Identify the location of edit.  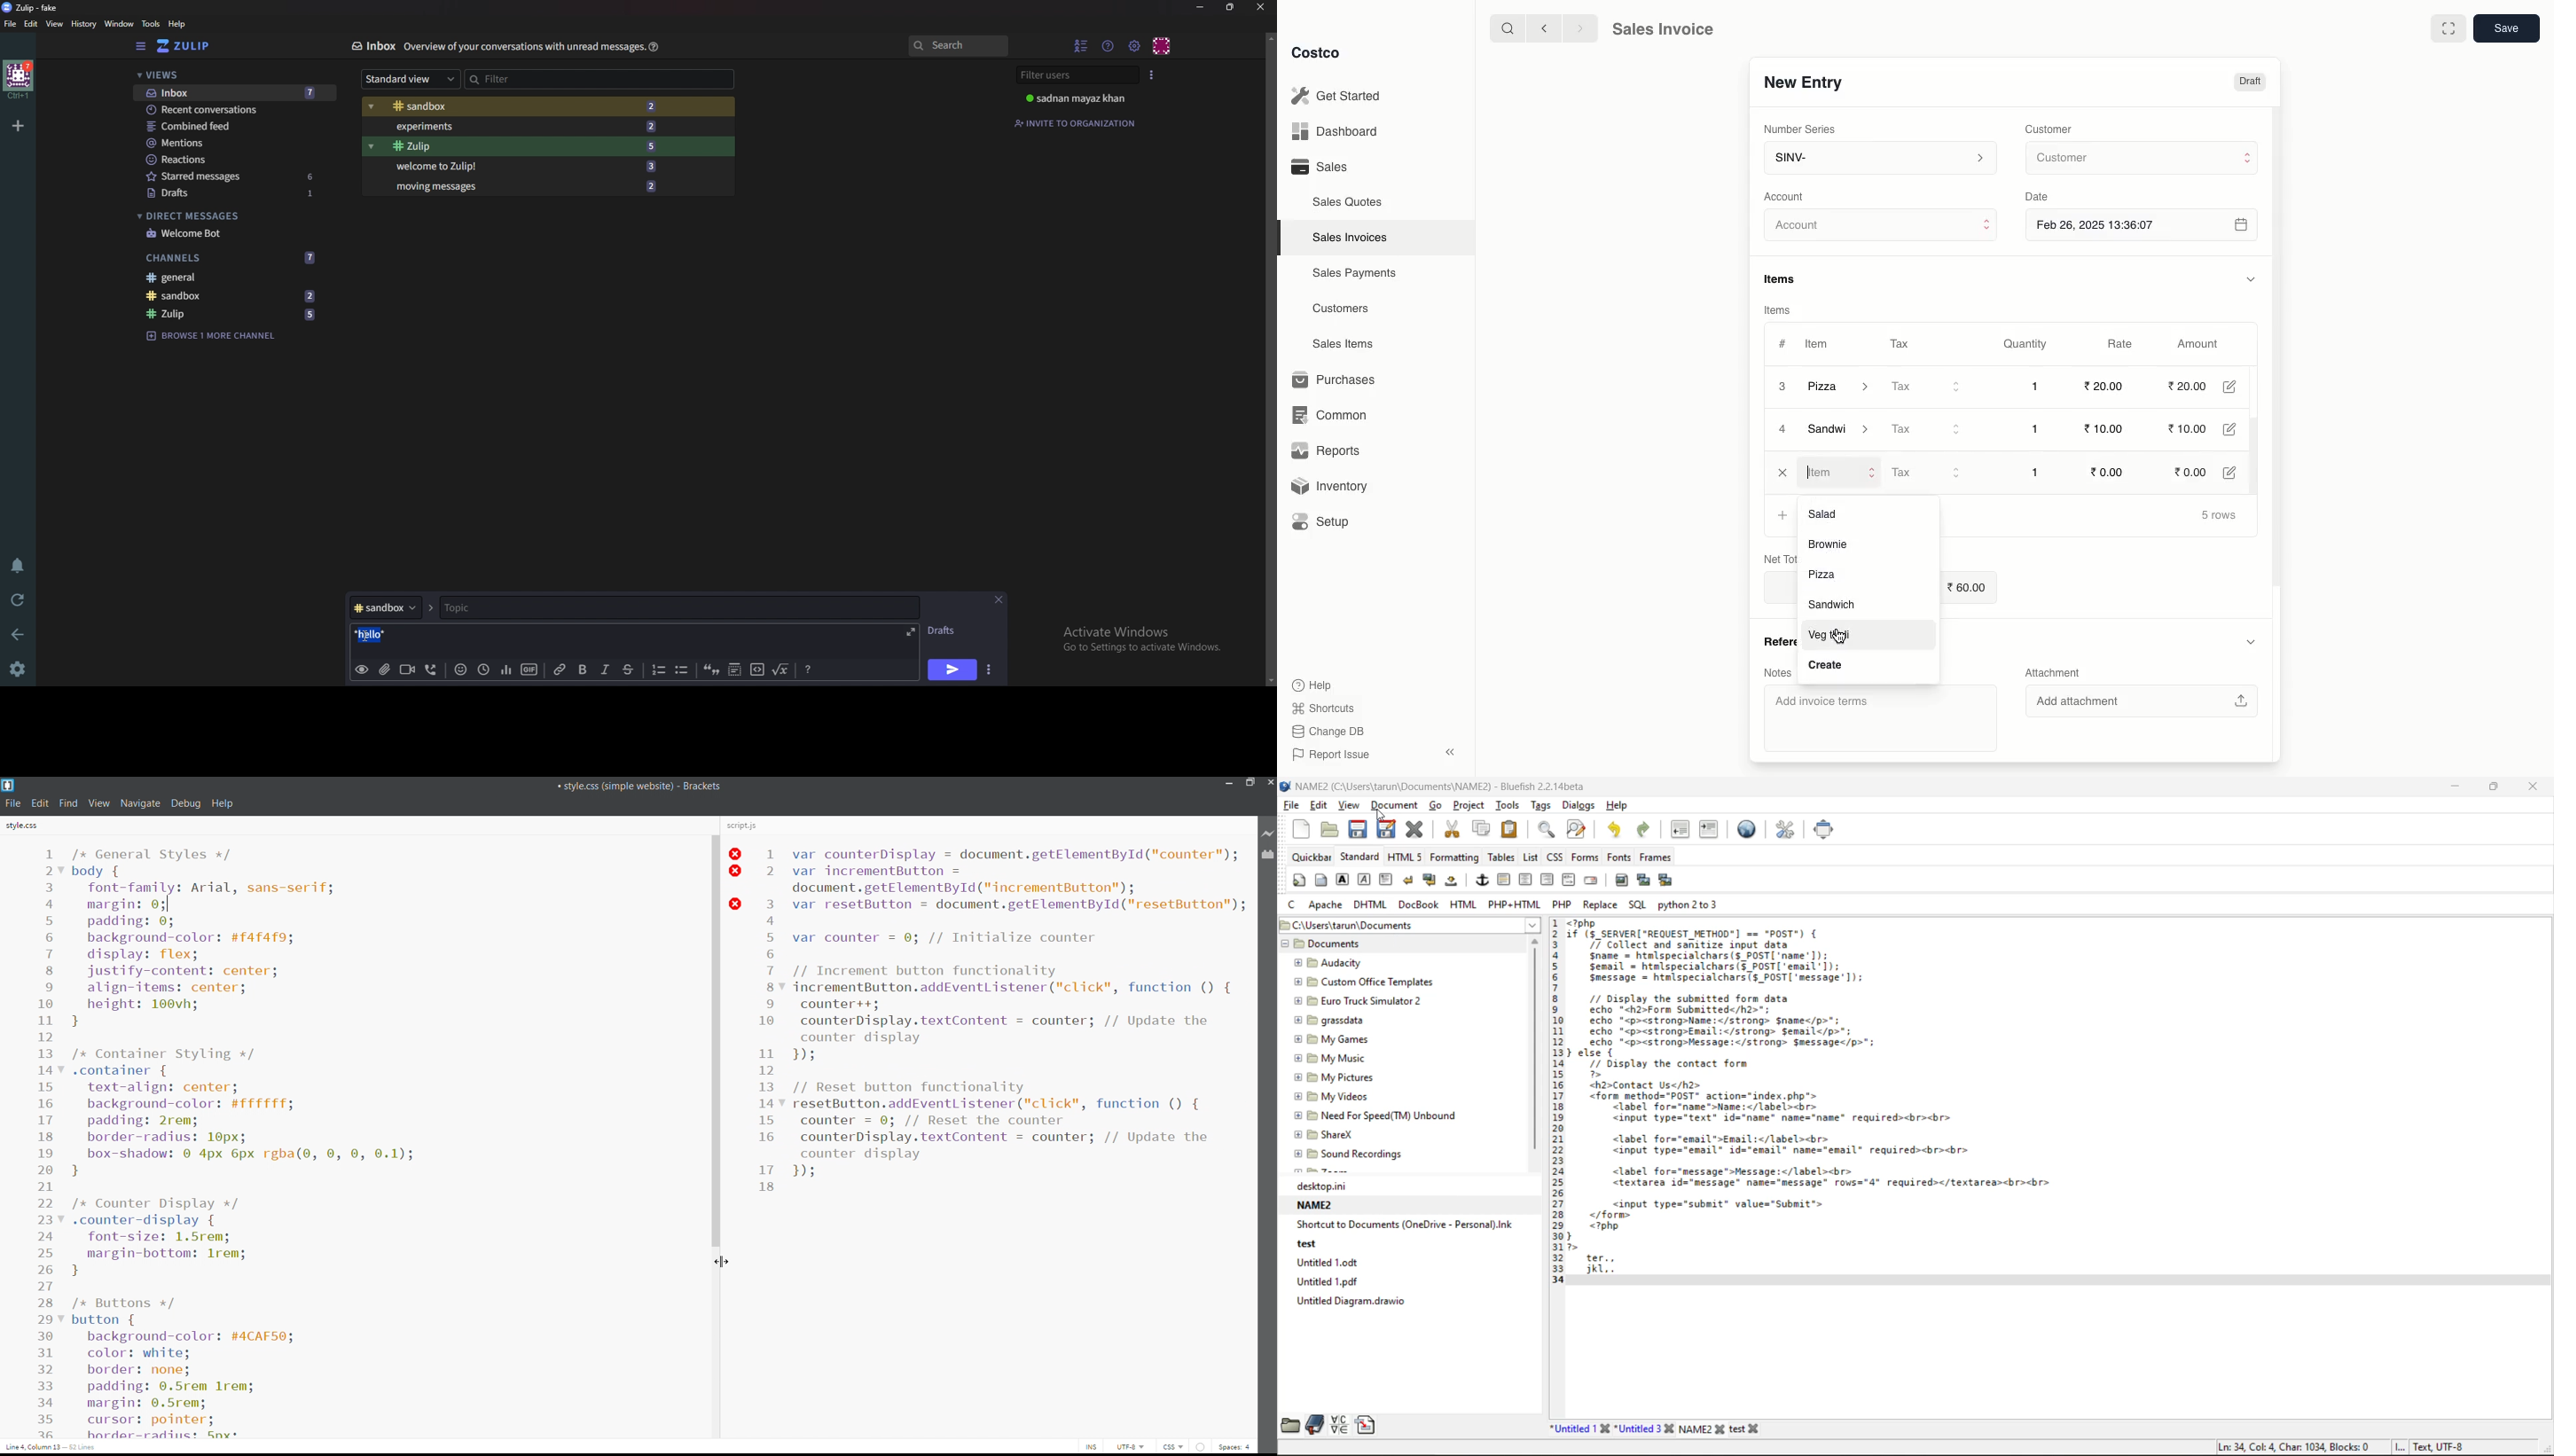
(1321, 807).